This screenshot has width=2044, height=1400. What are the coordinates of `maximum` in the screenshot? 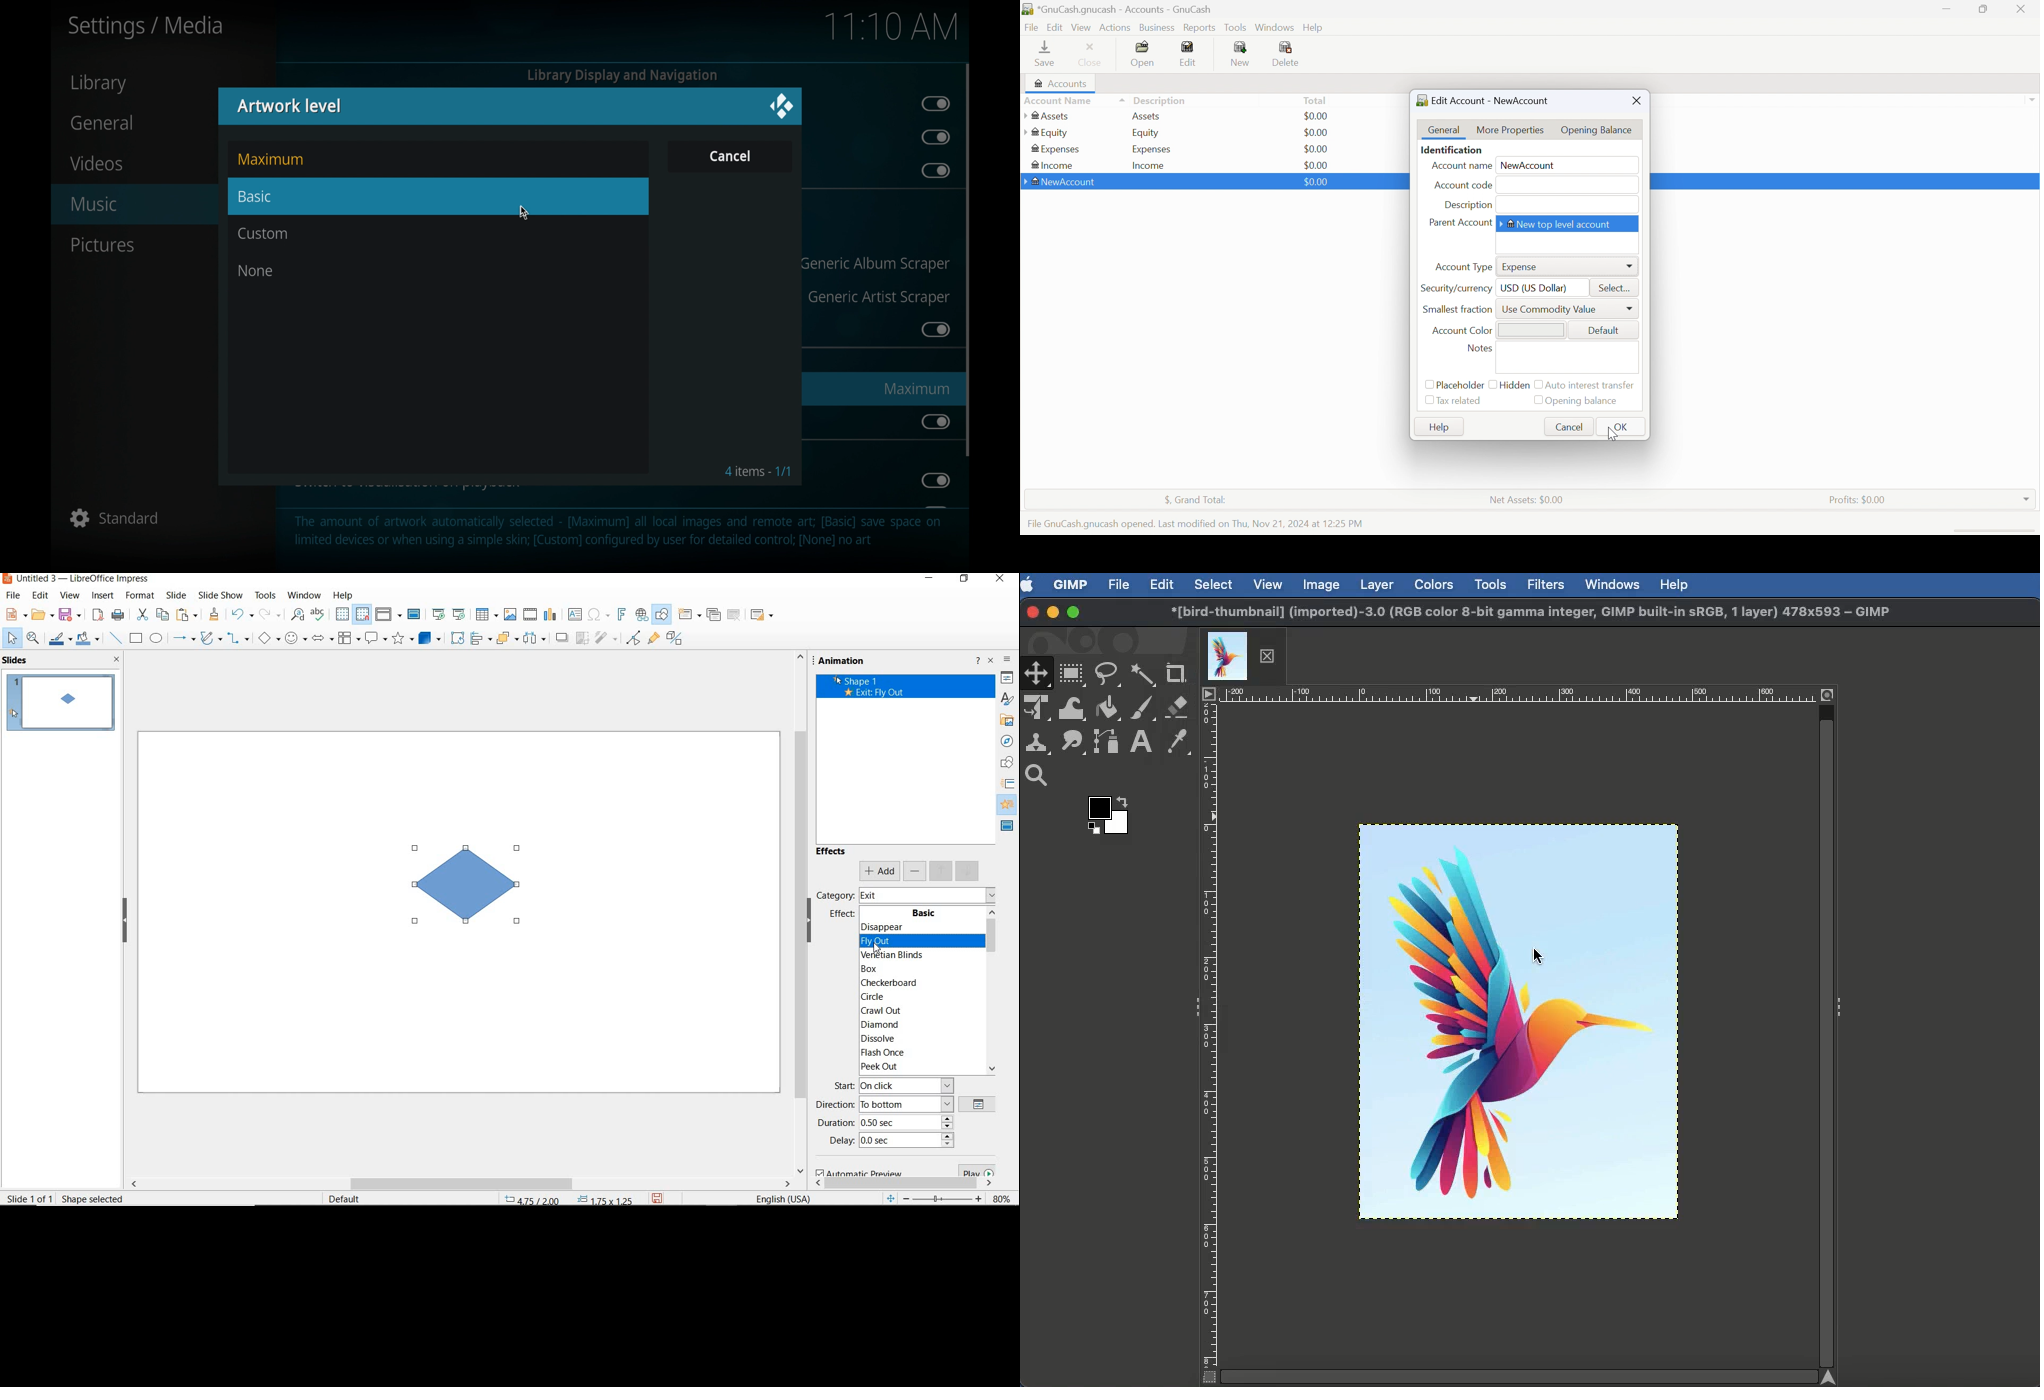 It's located at (916, 389).